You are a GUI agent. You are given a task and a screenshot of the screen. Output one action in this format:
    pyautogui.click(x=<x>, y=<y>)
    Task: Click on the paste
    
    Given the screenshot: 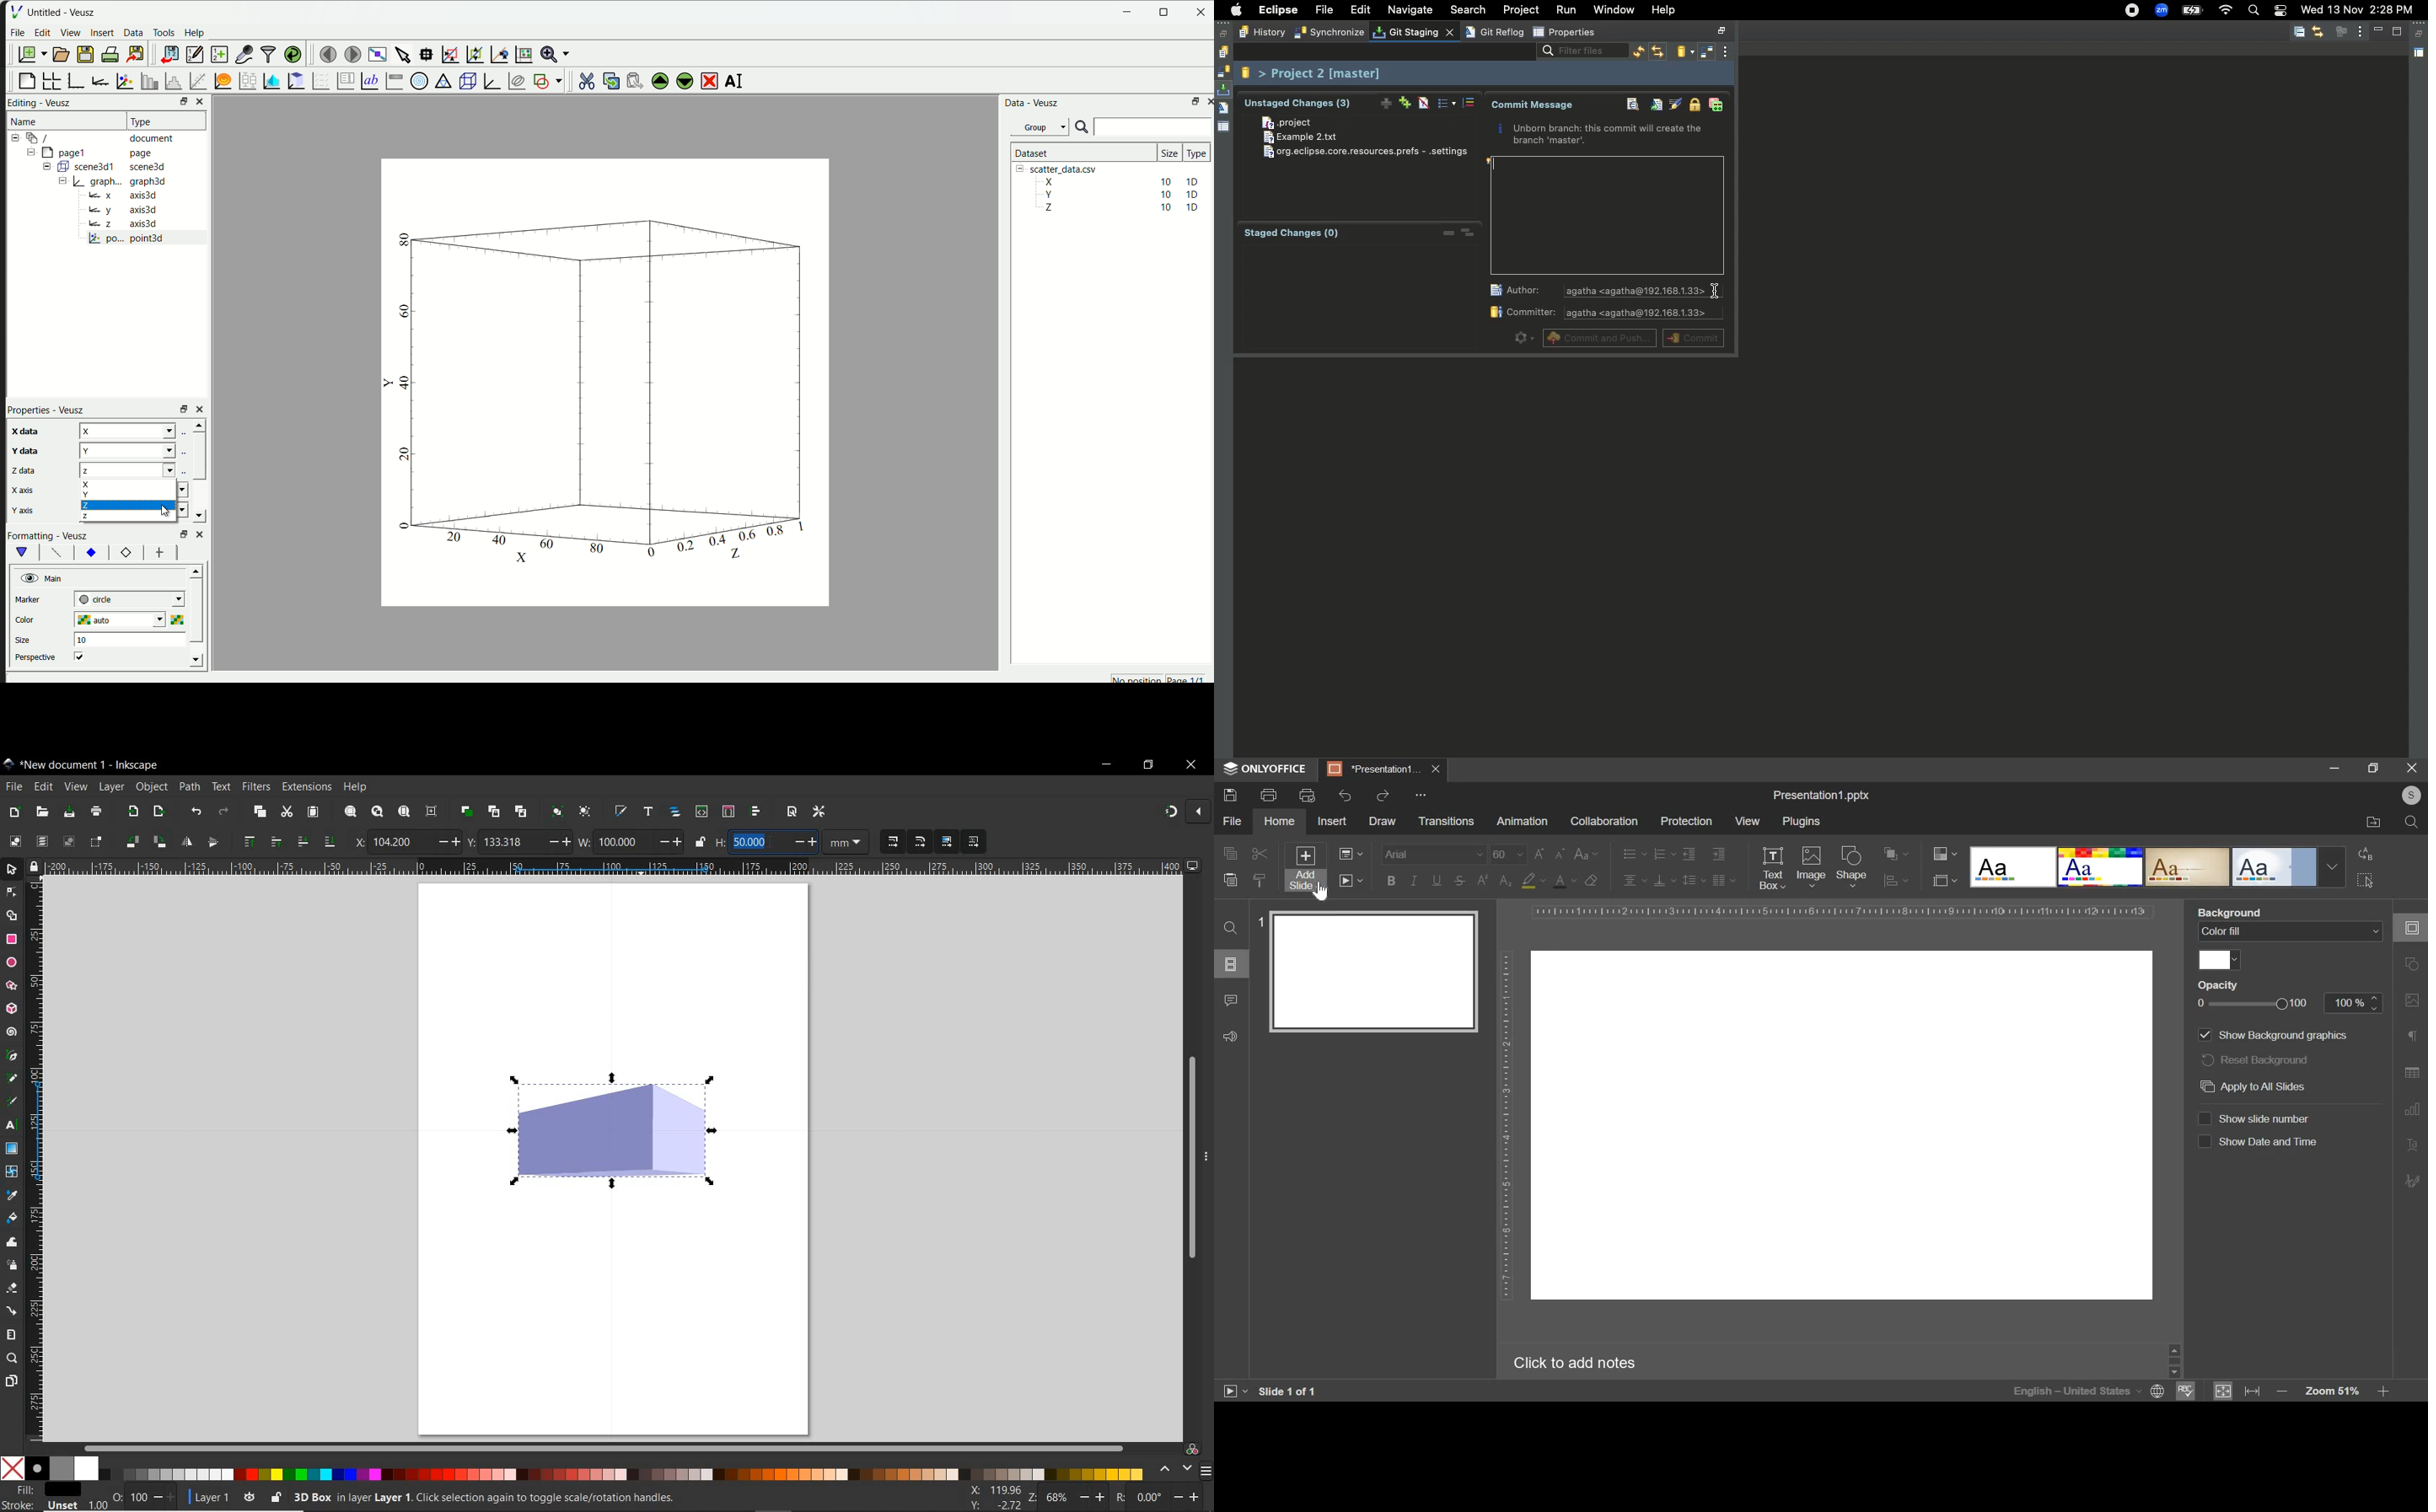 What is the action you would take?
    pyautogui.click(x=1229, y=878)
    